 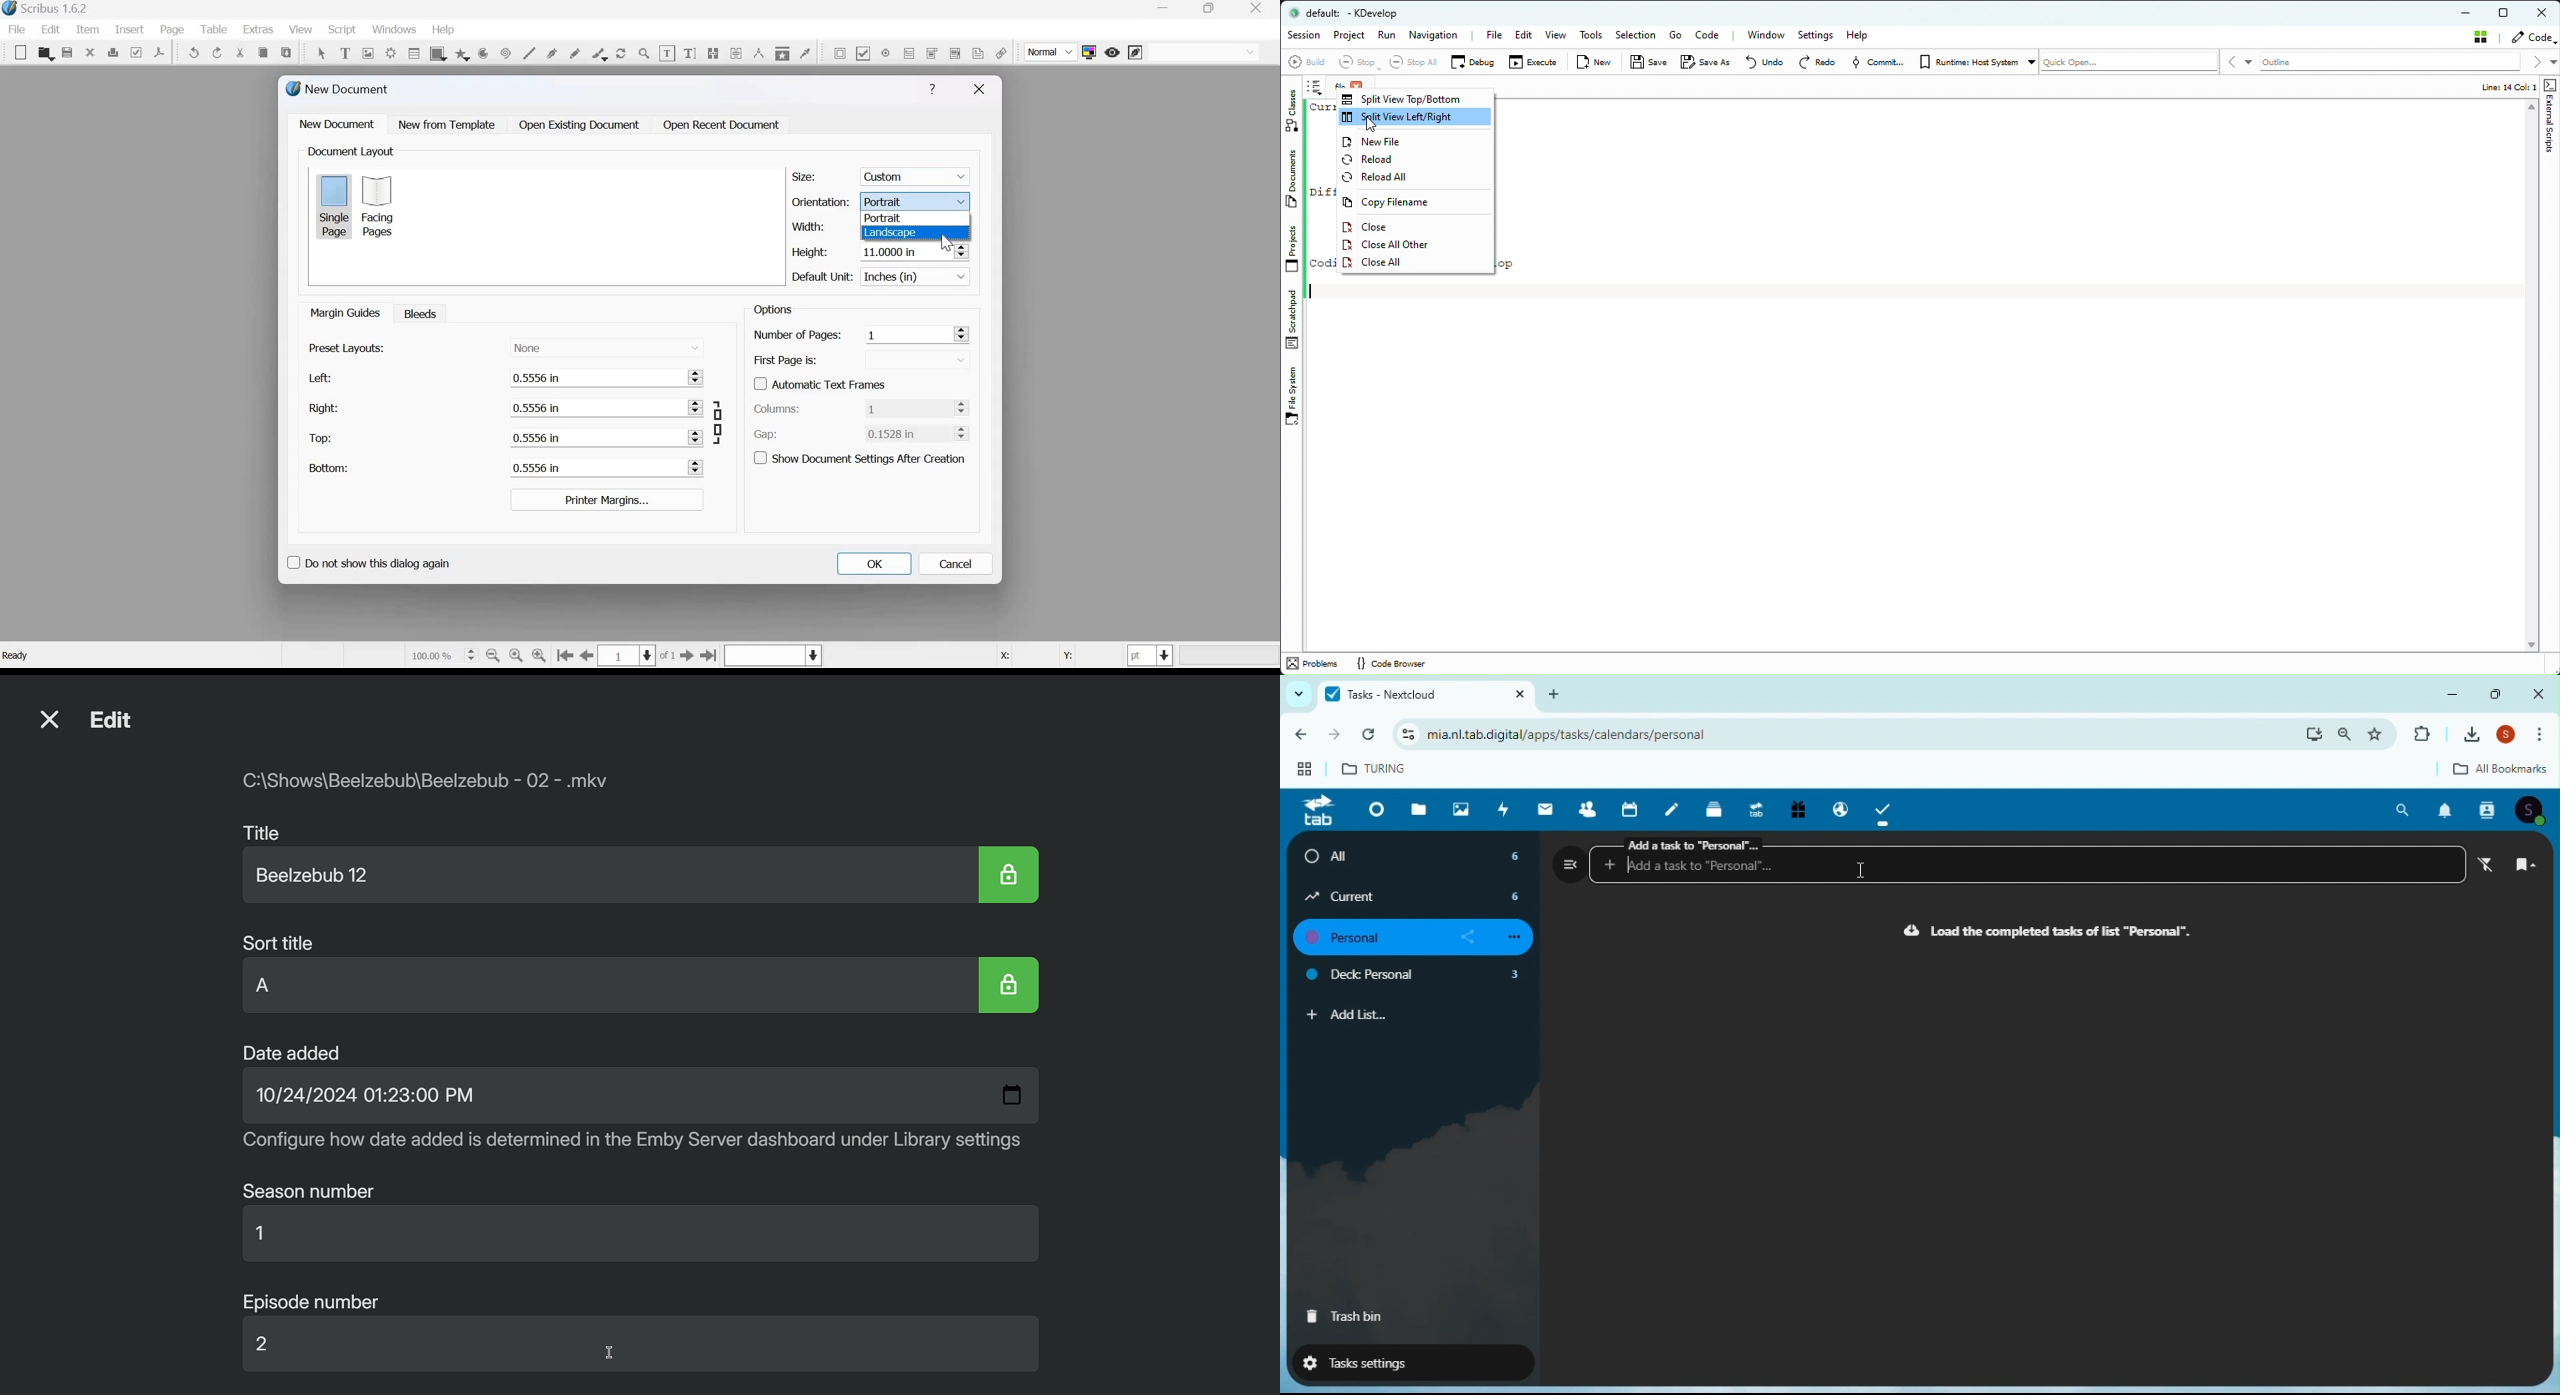 I want to click on cursor, so click(x=947, y=243).